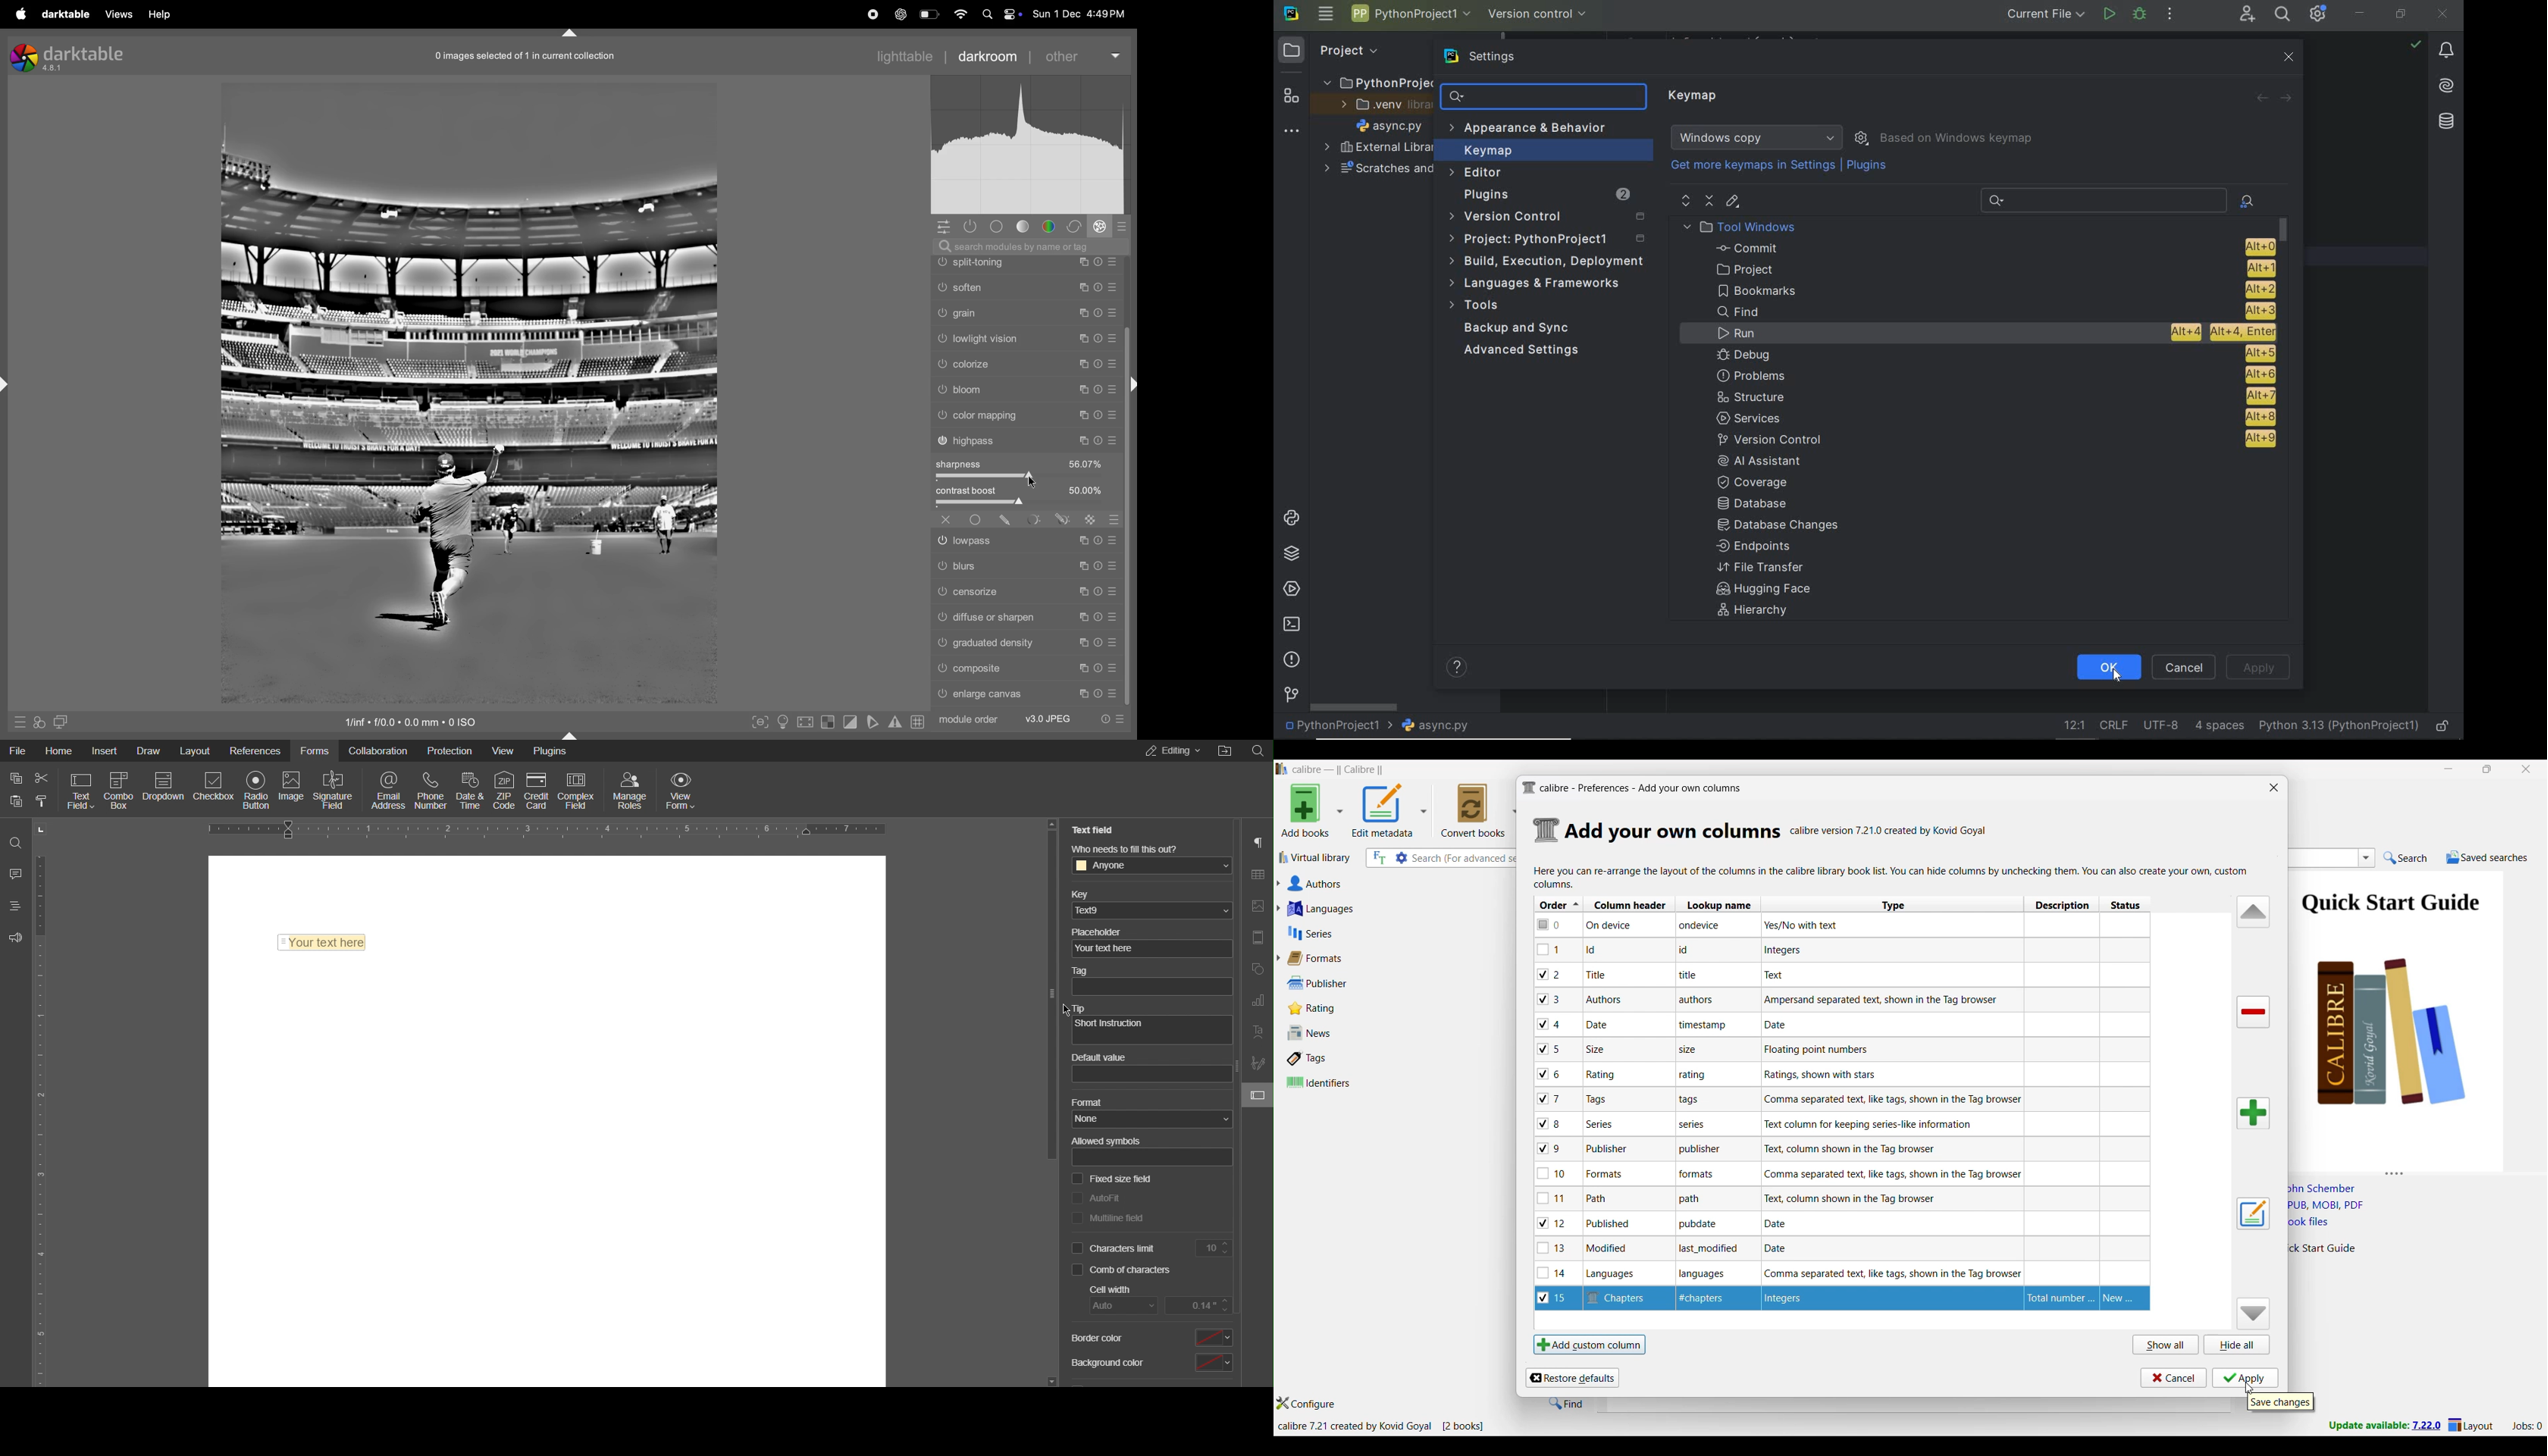  What do you see at coordinates (2191, 97) in the screenshot?
I see `Revert changes` at bounding box center [2191, 97].